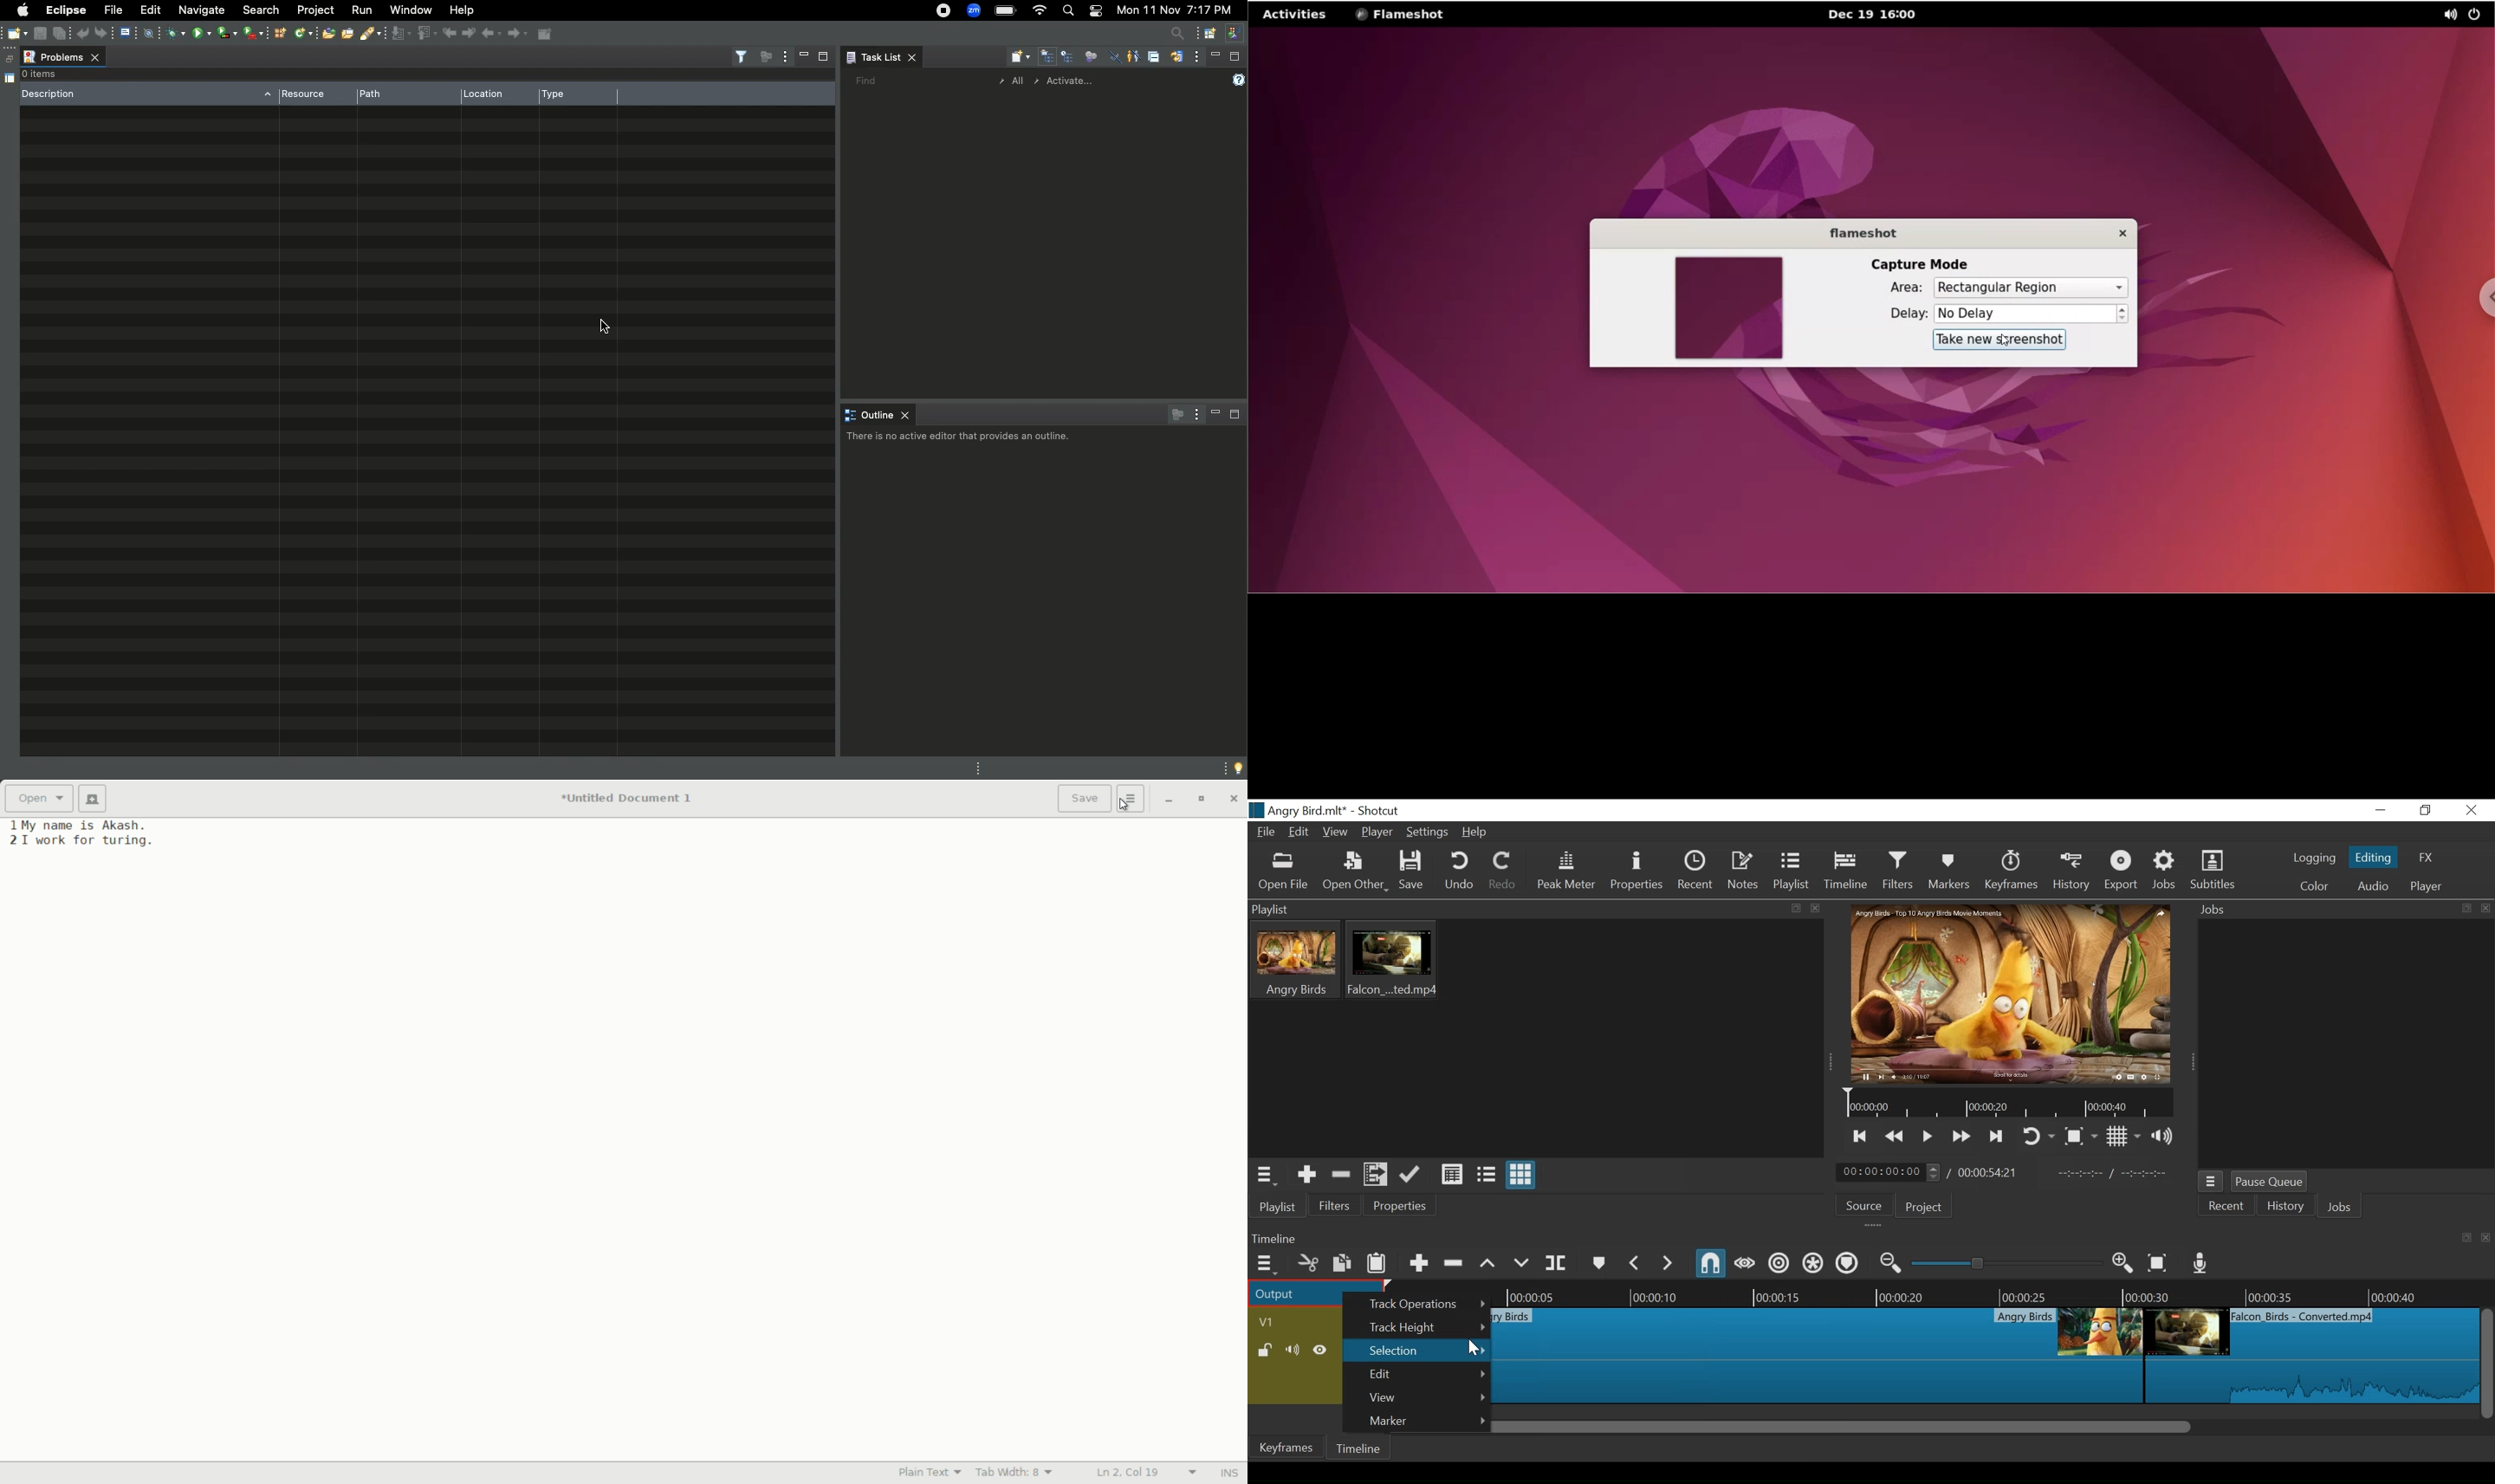 This screenshot has height=1484, width=2520. Describe the element at coordinates (1336, 832) in the screenshot. I see `View` at that location.